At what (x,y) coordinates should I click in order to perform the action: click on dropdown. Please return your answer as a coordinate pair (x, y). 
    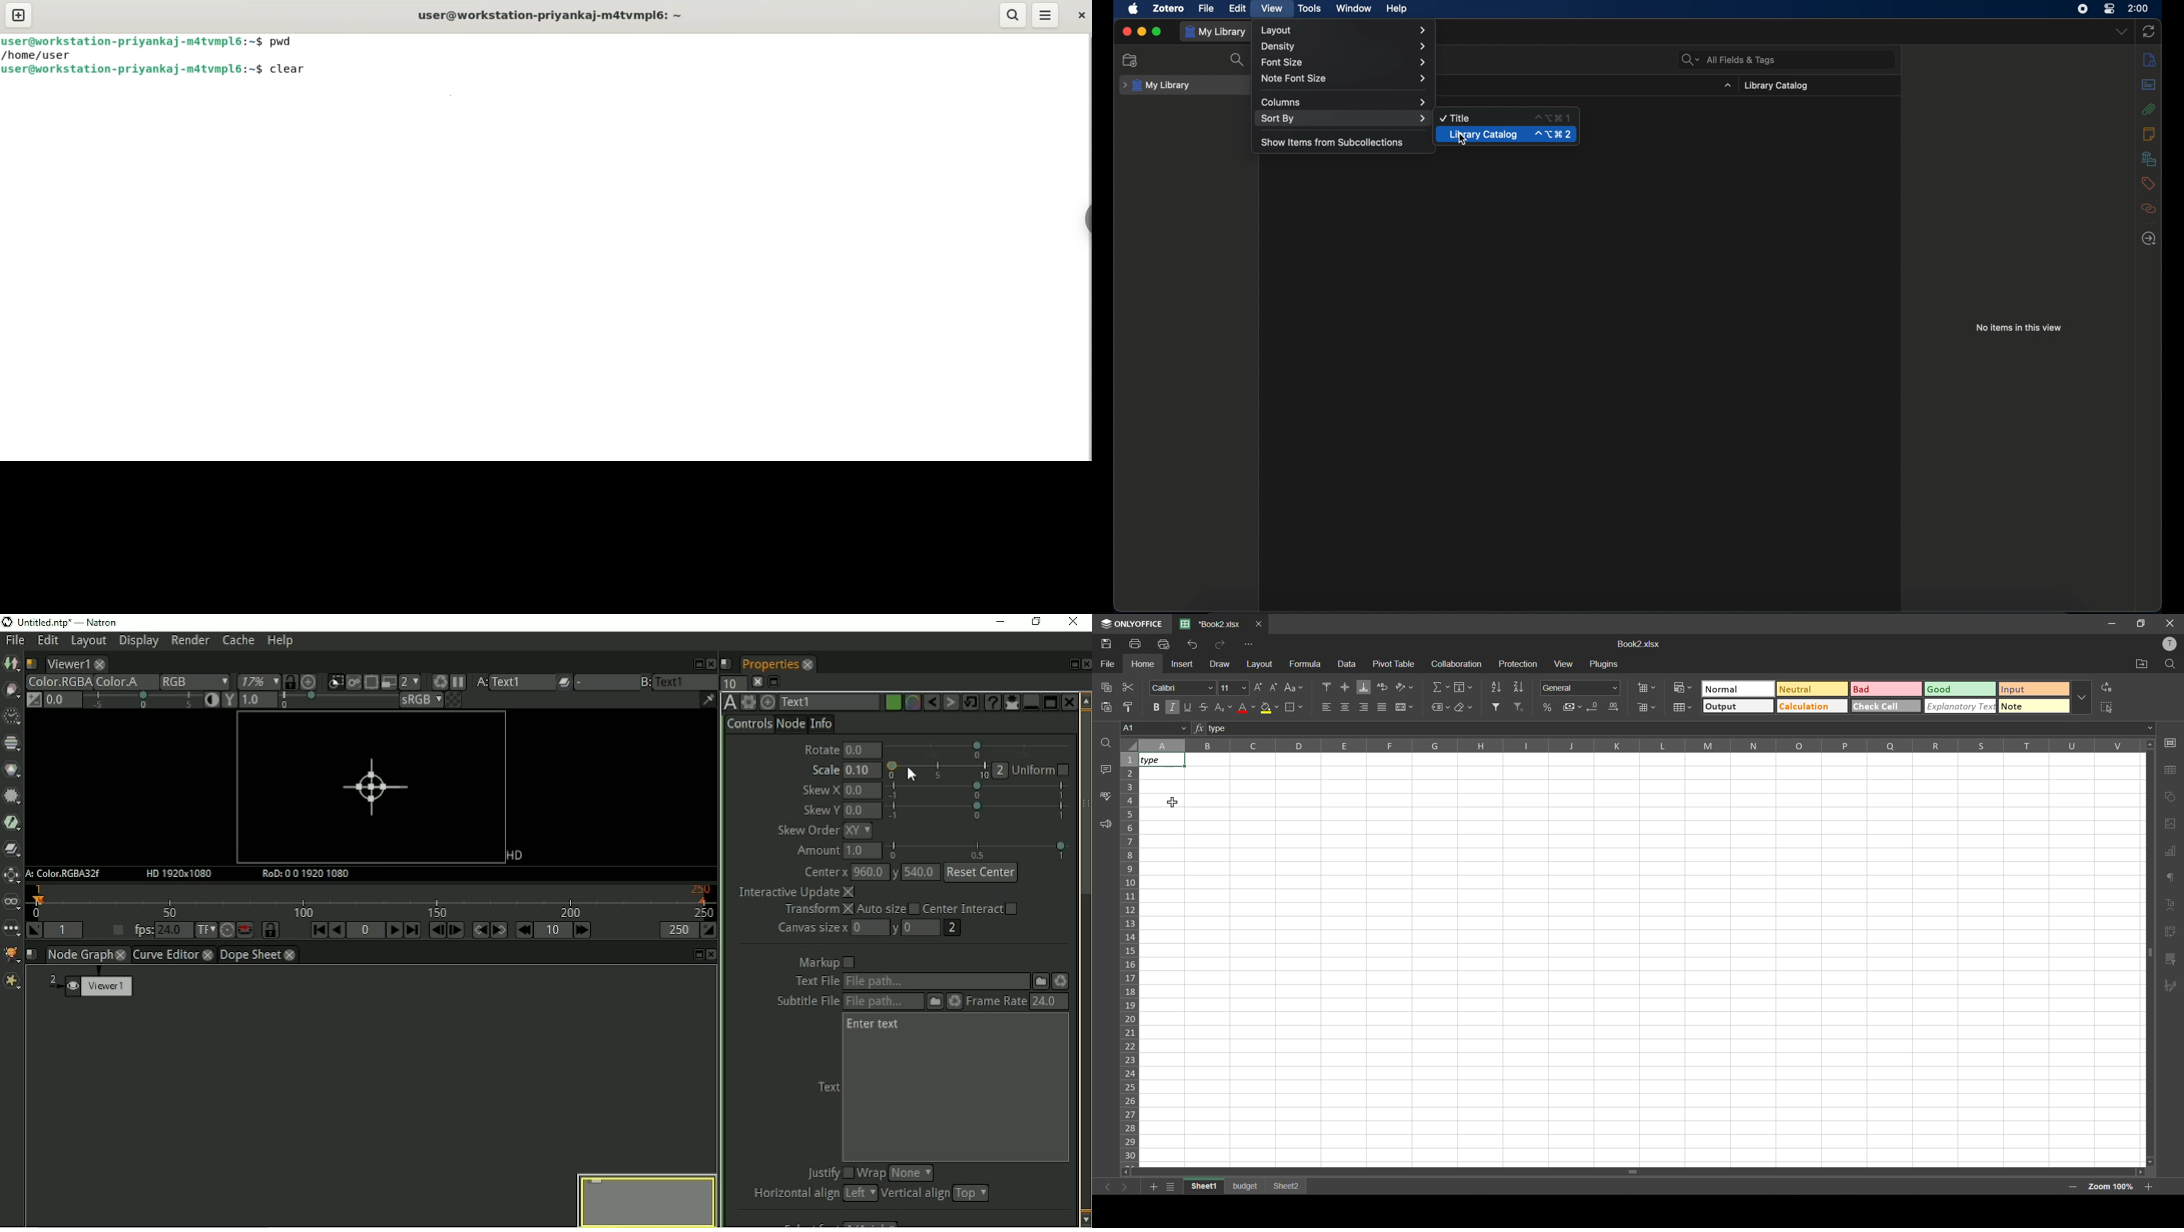
    Looking at the image, I should click on (2122, 31).